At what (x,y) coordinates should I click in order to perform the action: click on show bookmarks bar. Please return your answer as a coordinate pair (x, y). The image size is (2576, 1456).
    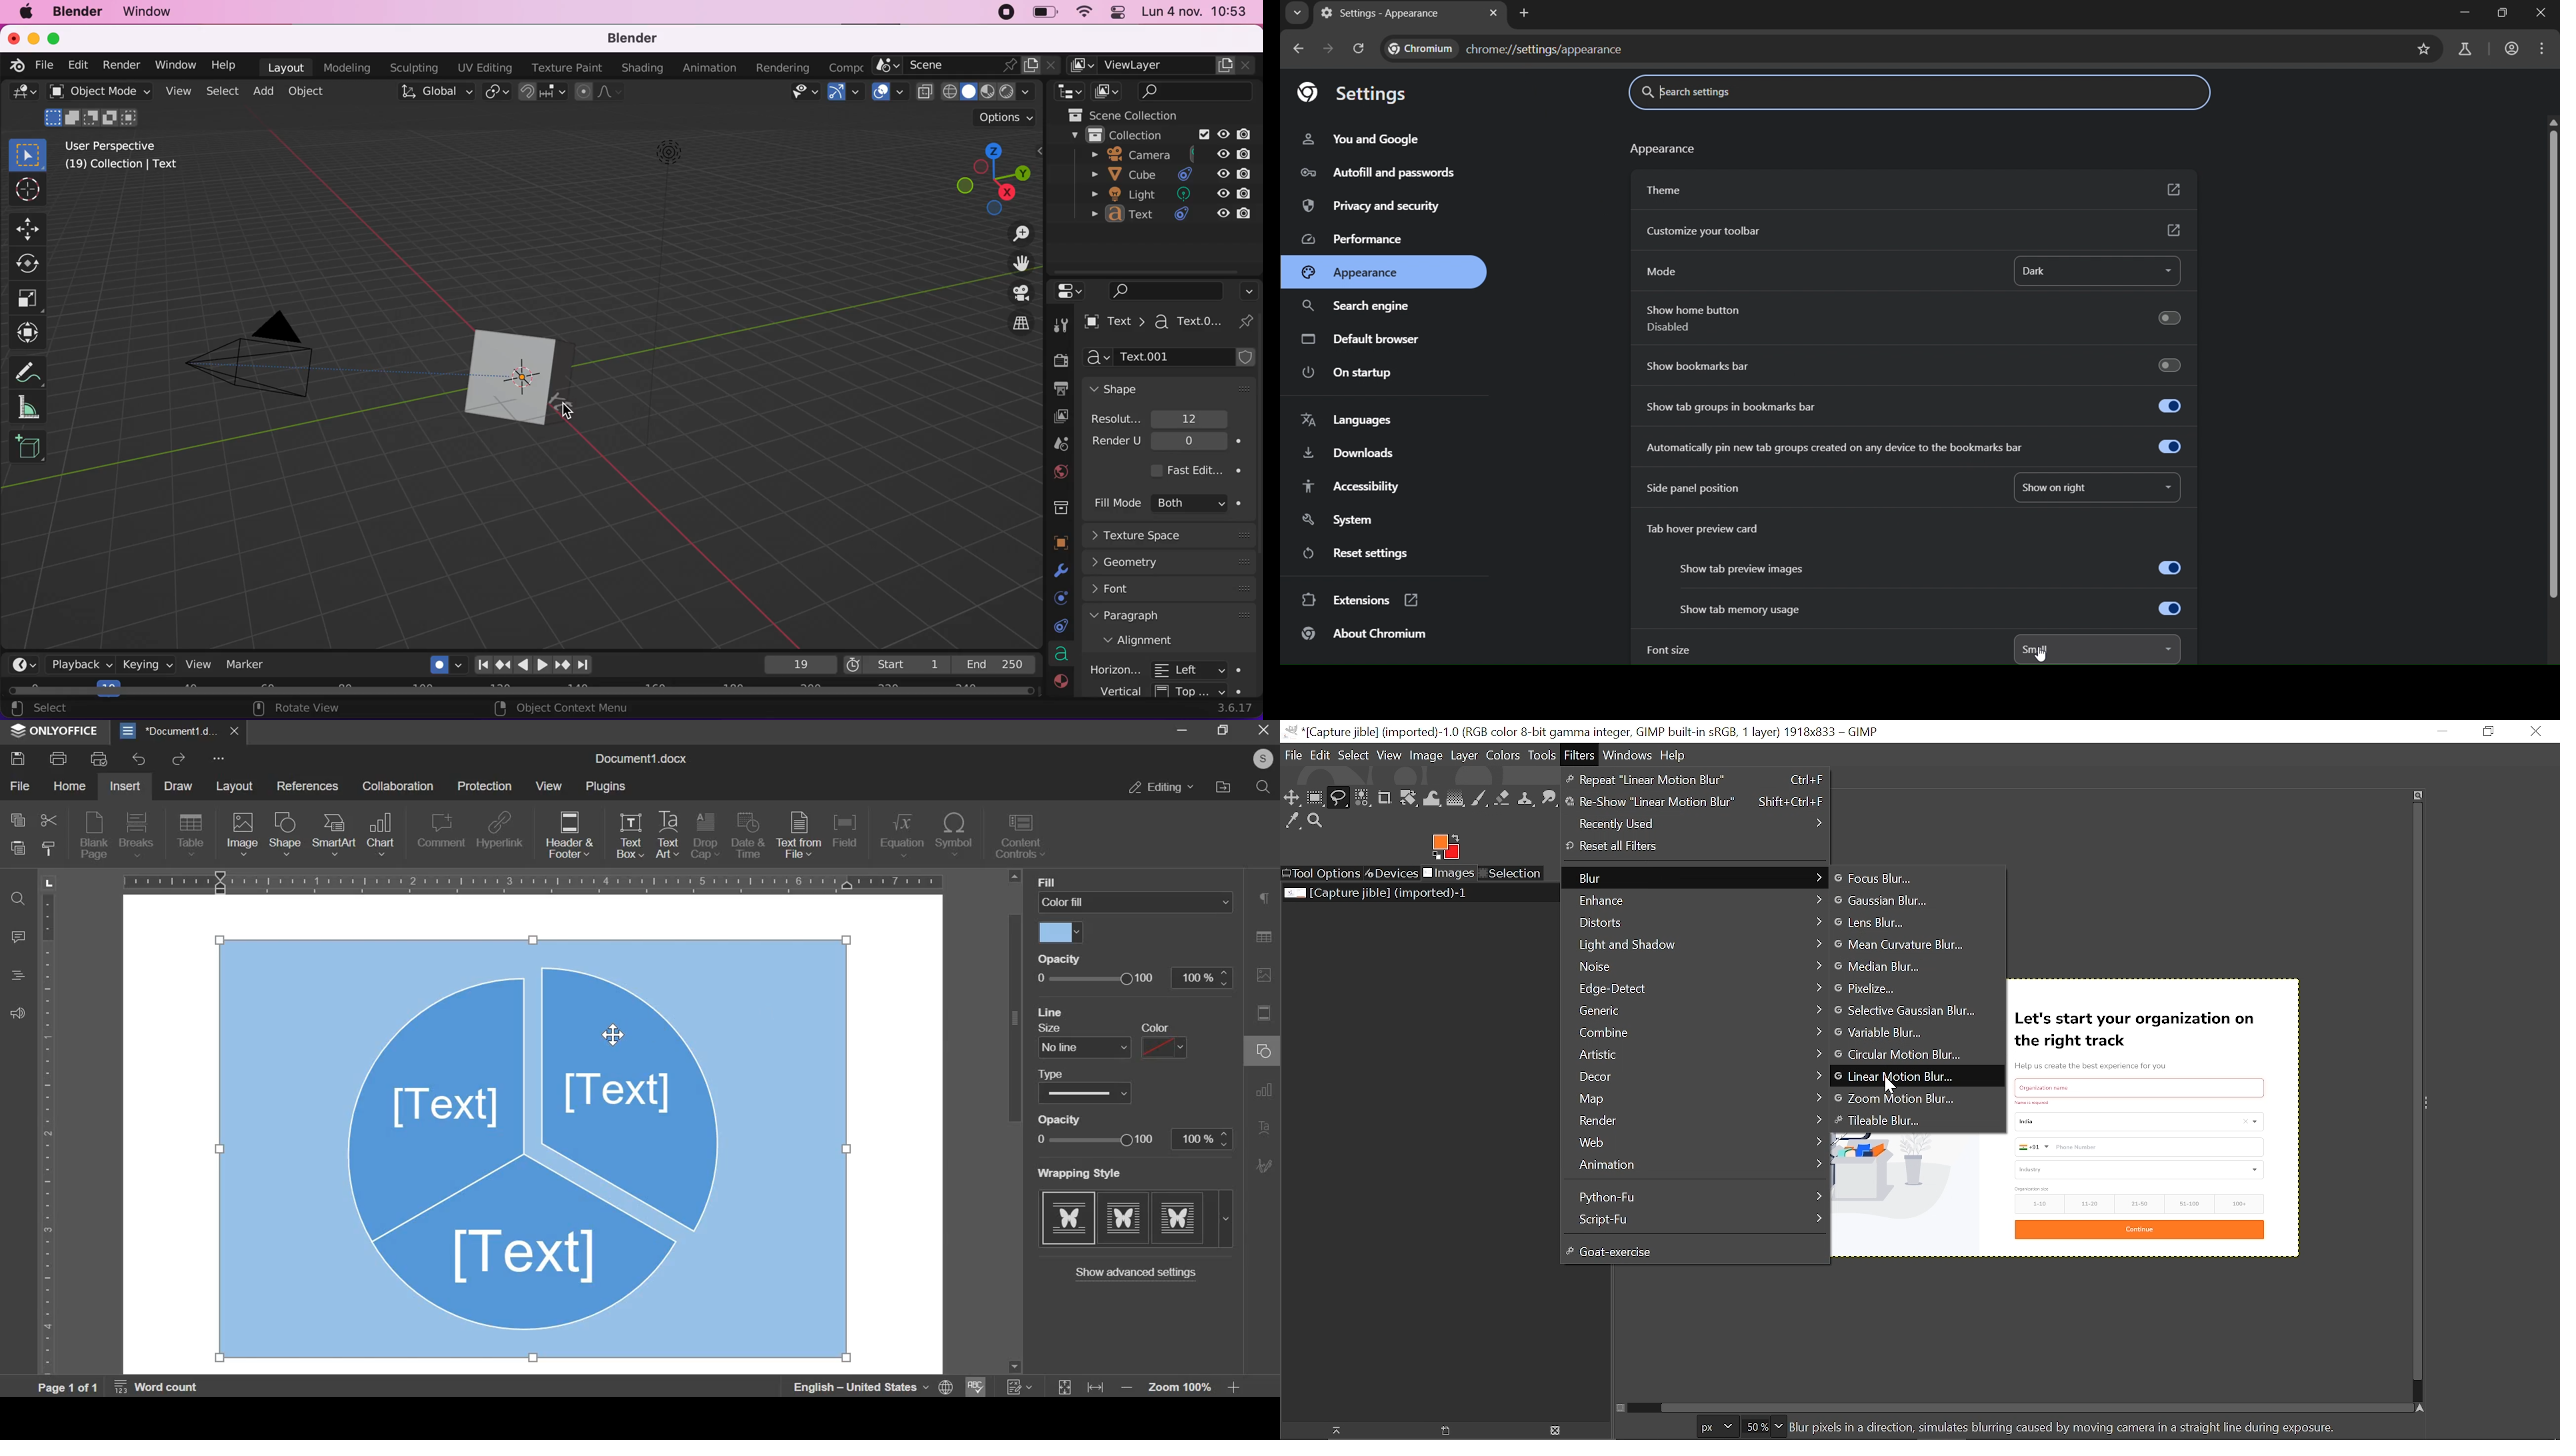
    Looking at the image, I should click on (1916, 365).